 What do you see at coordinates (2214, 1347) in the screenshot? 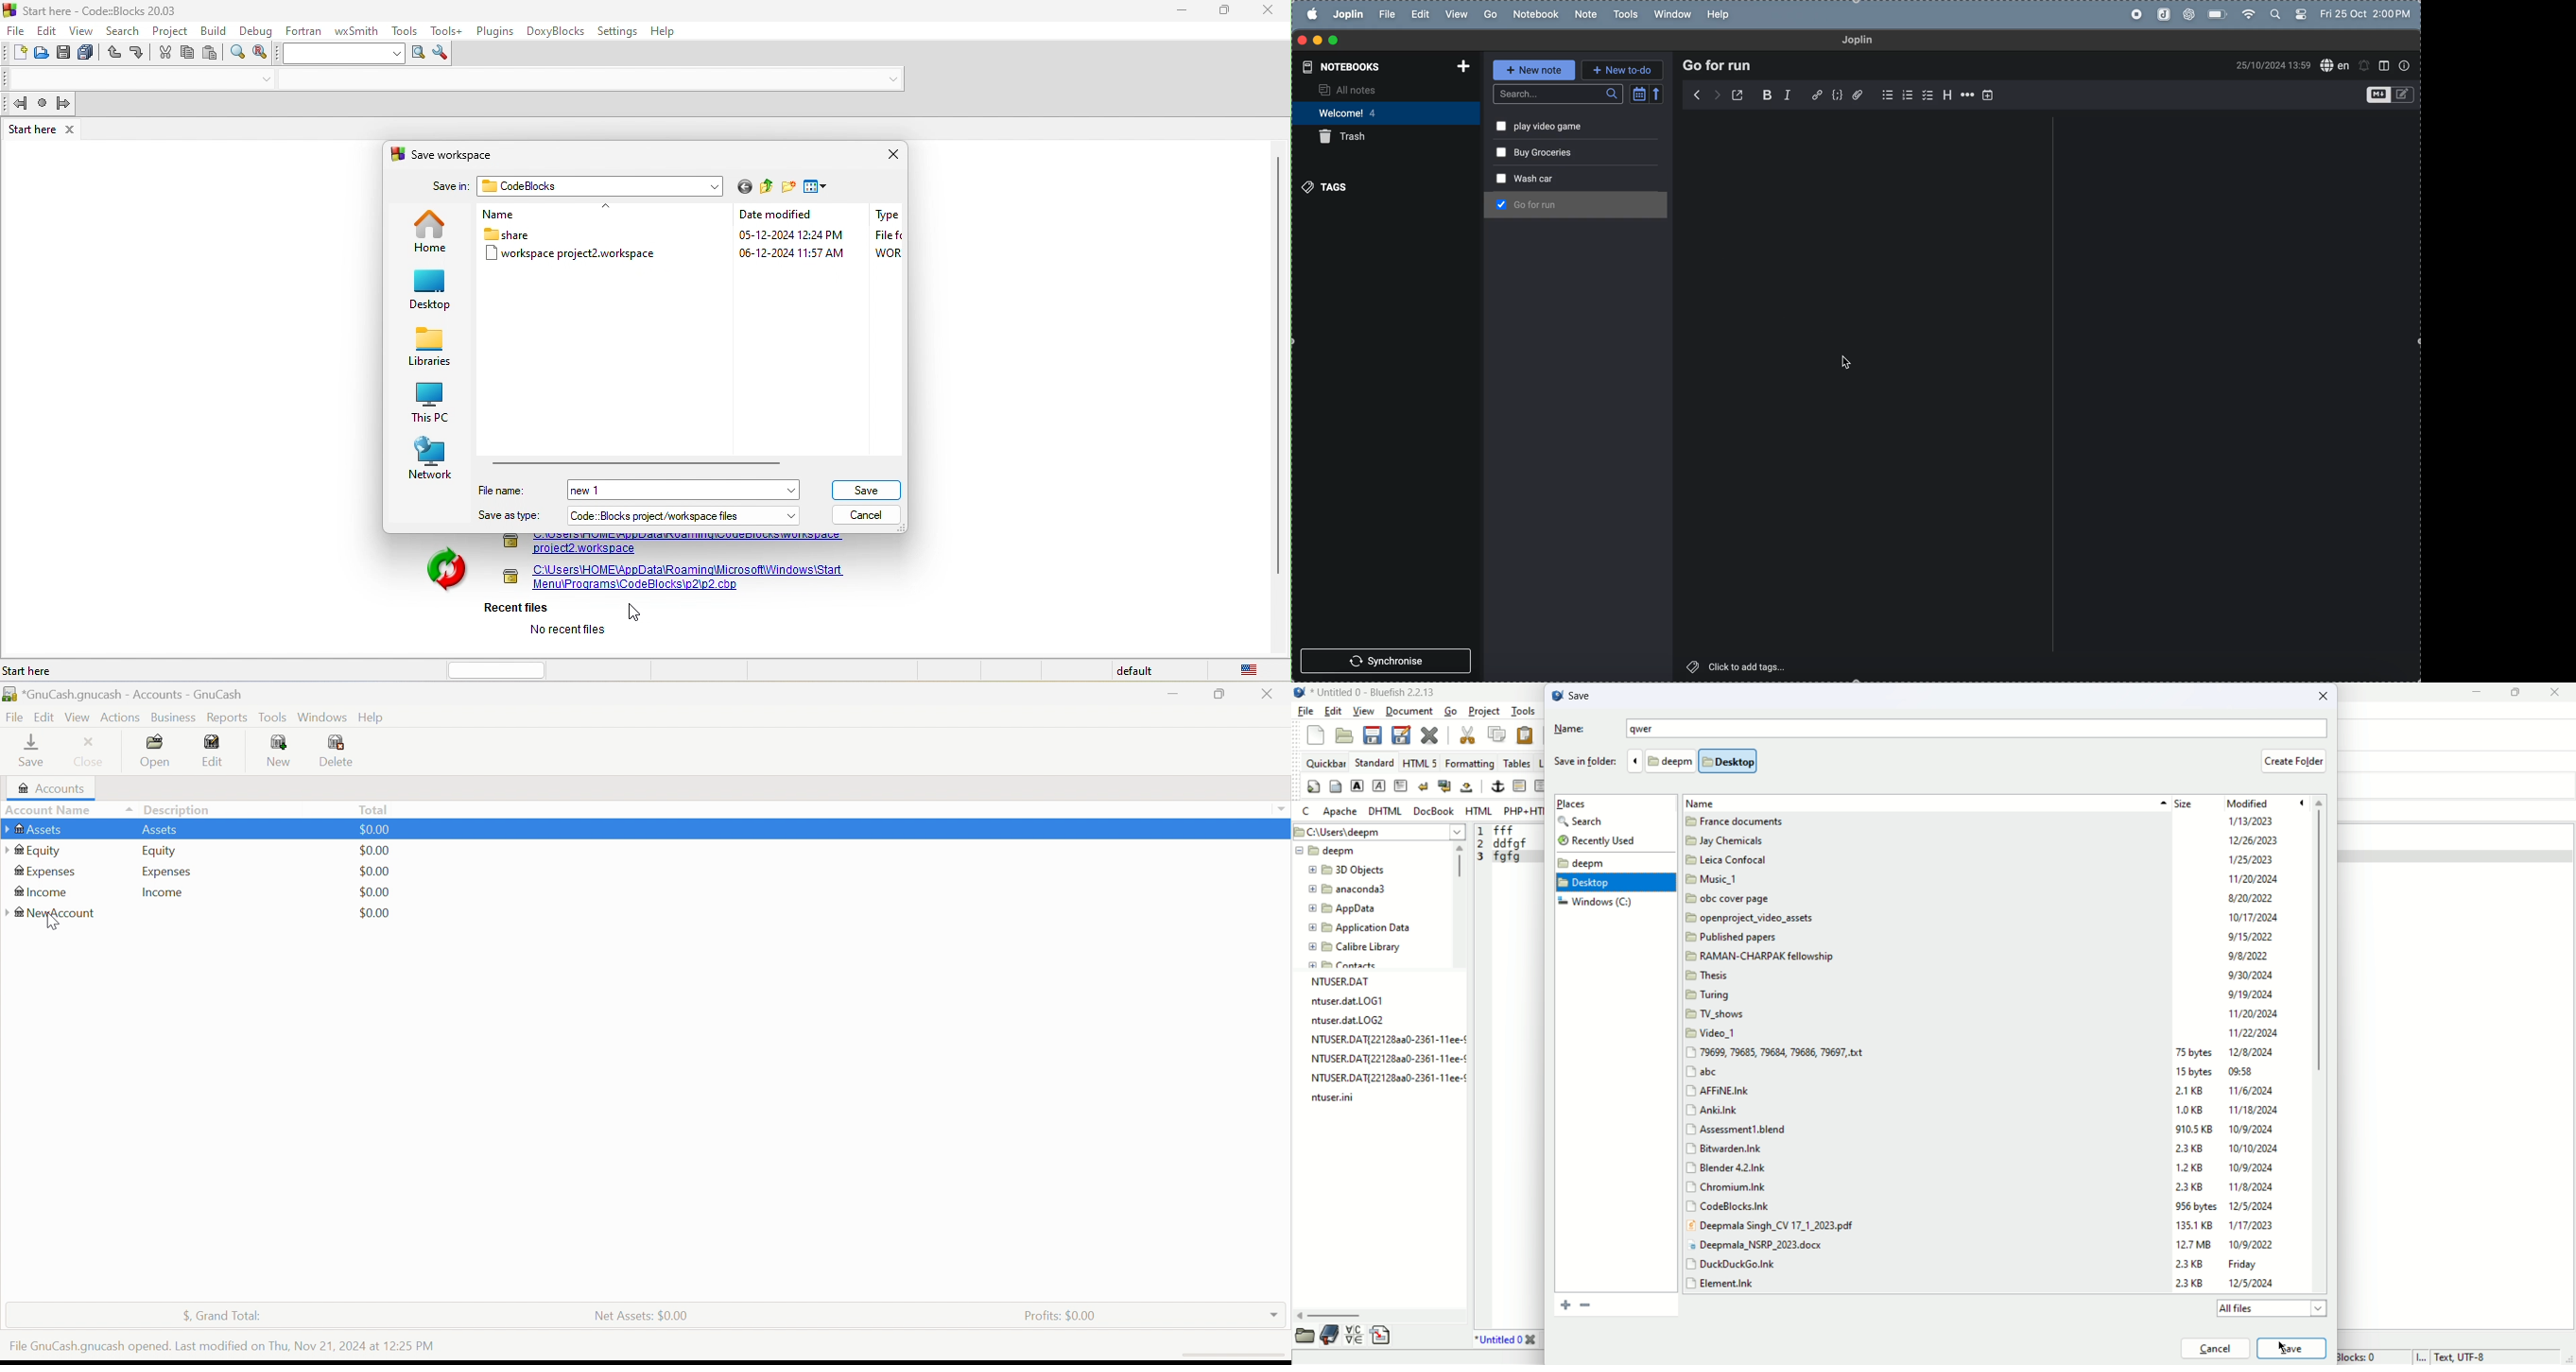
I see `cancel` at bounding box center [2214, 1347].